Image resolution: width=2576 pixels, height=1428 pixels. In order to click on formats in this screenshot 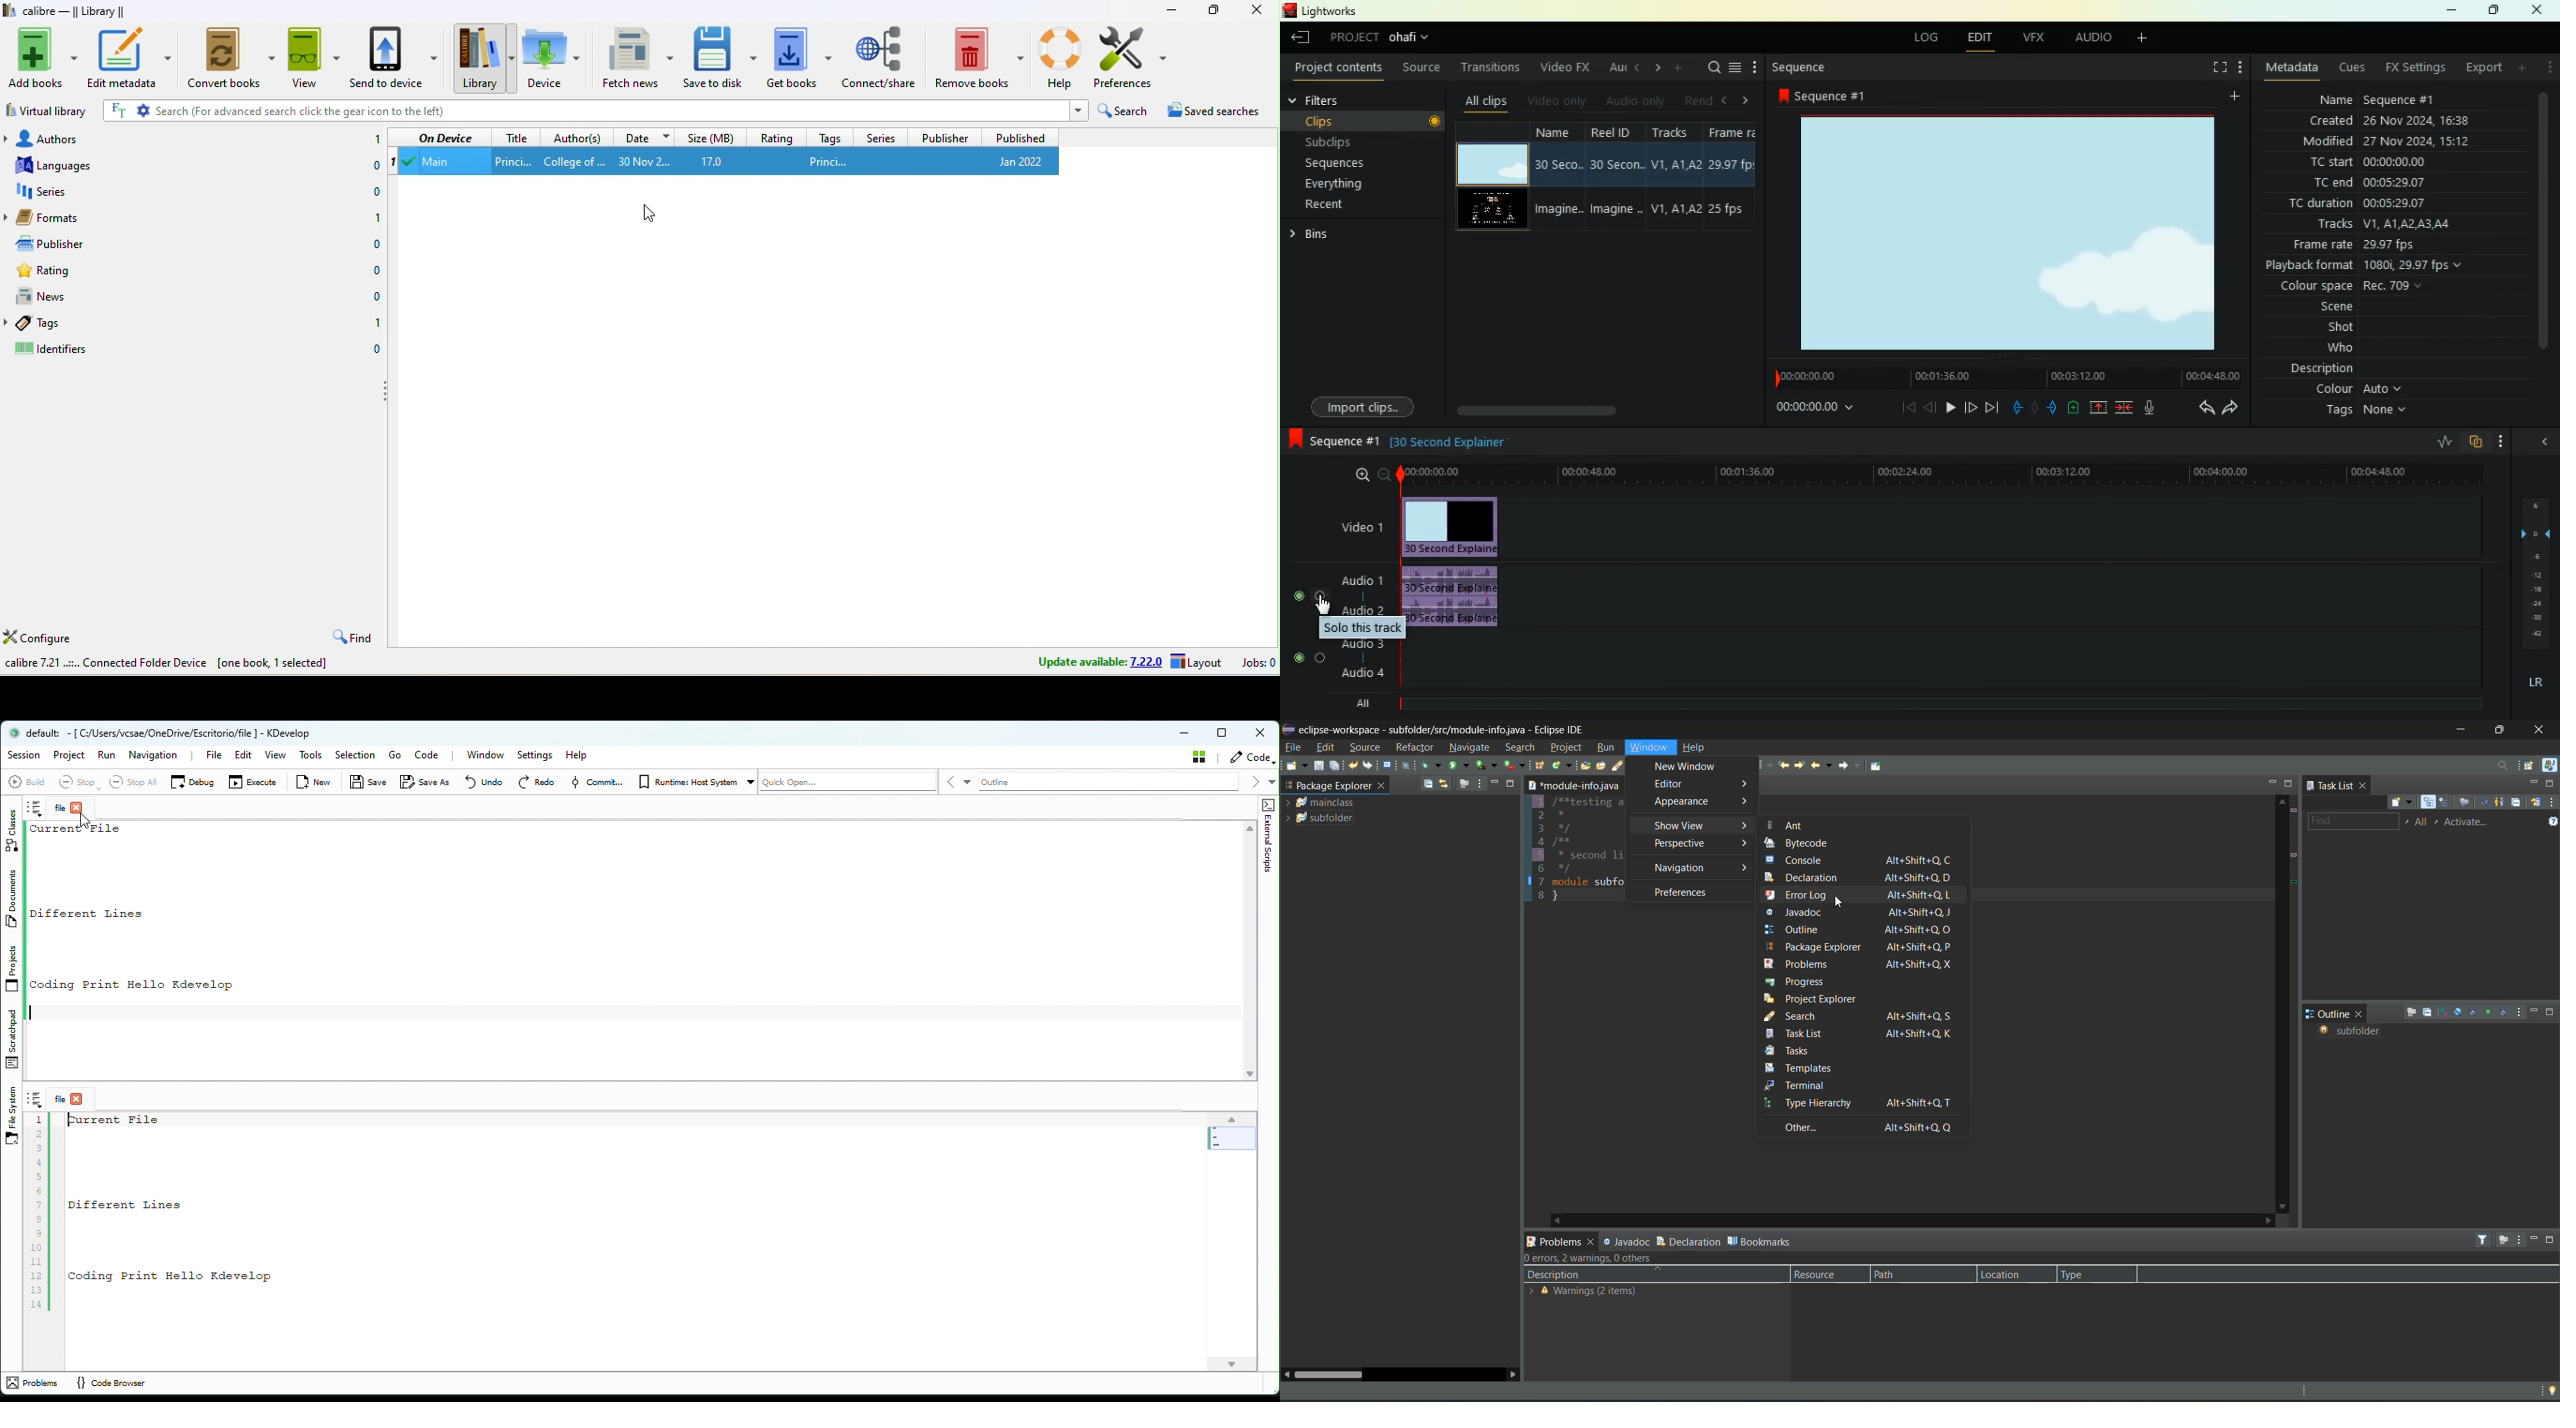, I will do `click(58, 217)`.